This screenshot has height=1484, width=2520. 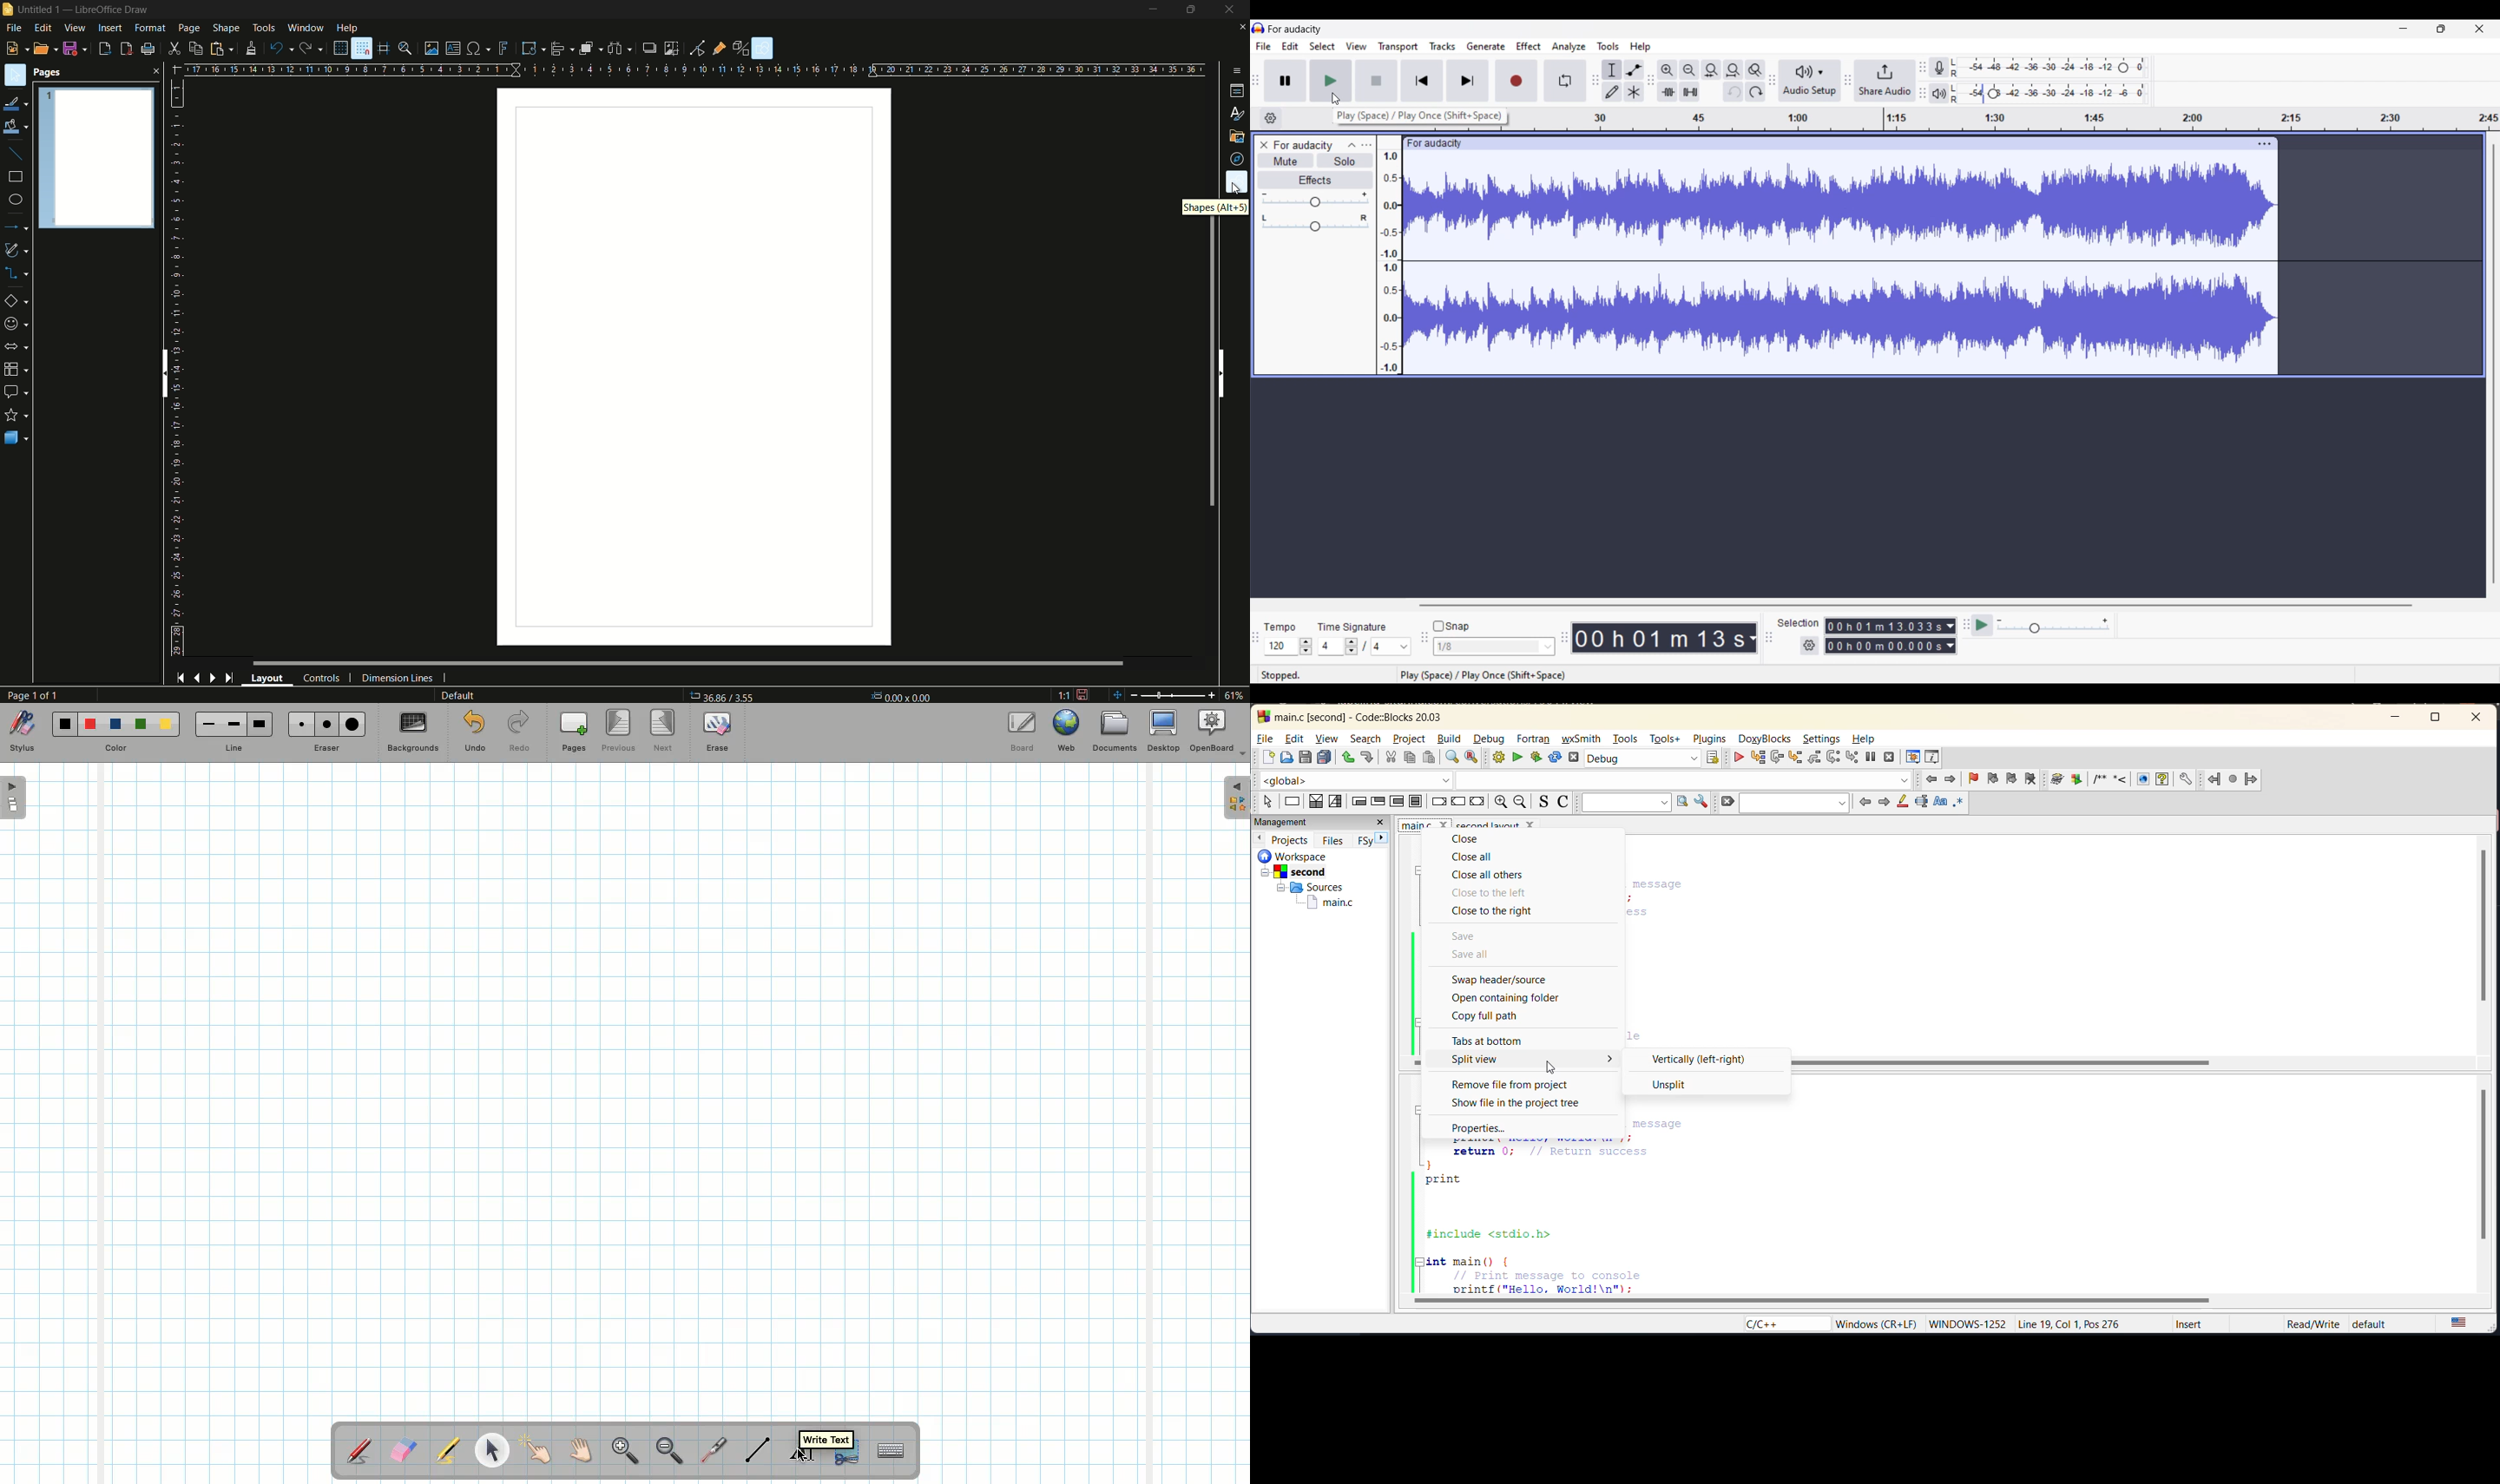 What do you see at coordinates (19, 369) in the screenshot?
I see `flow chart` at bounding box center [19, 369].